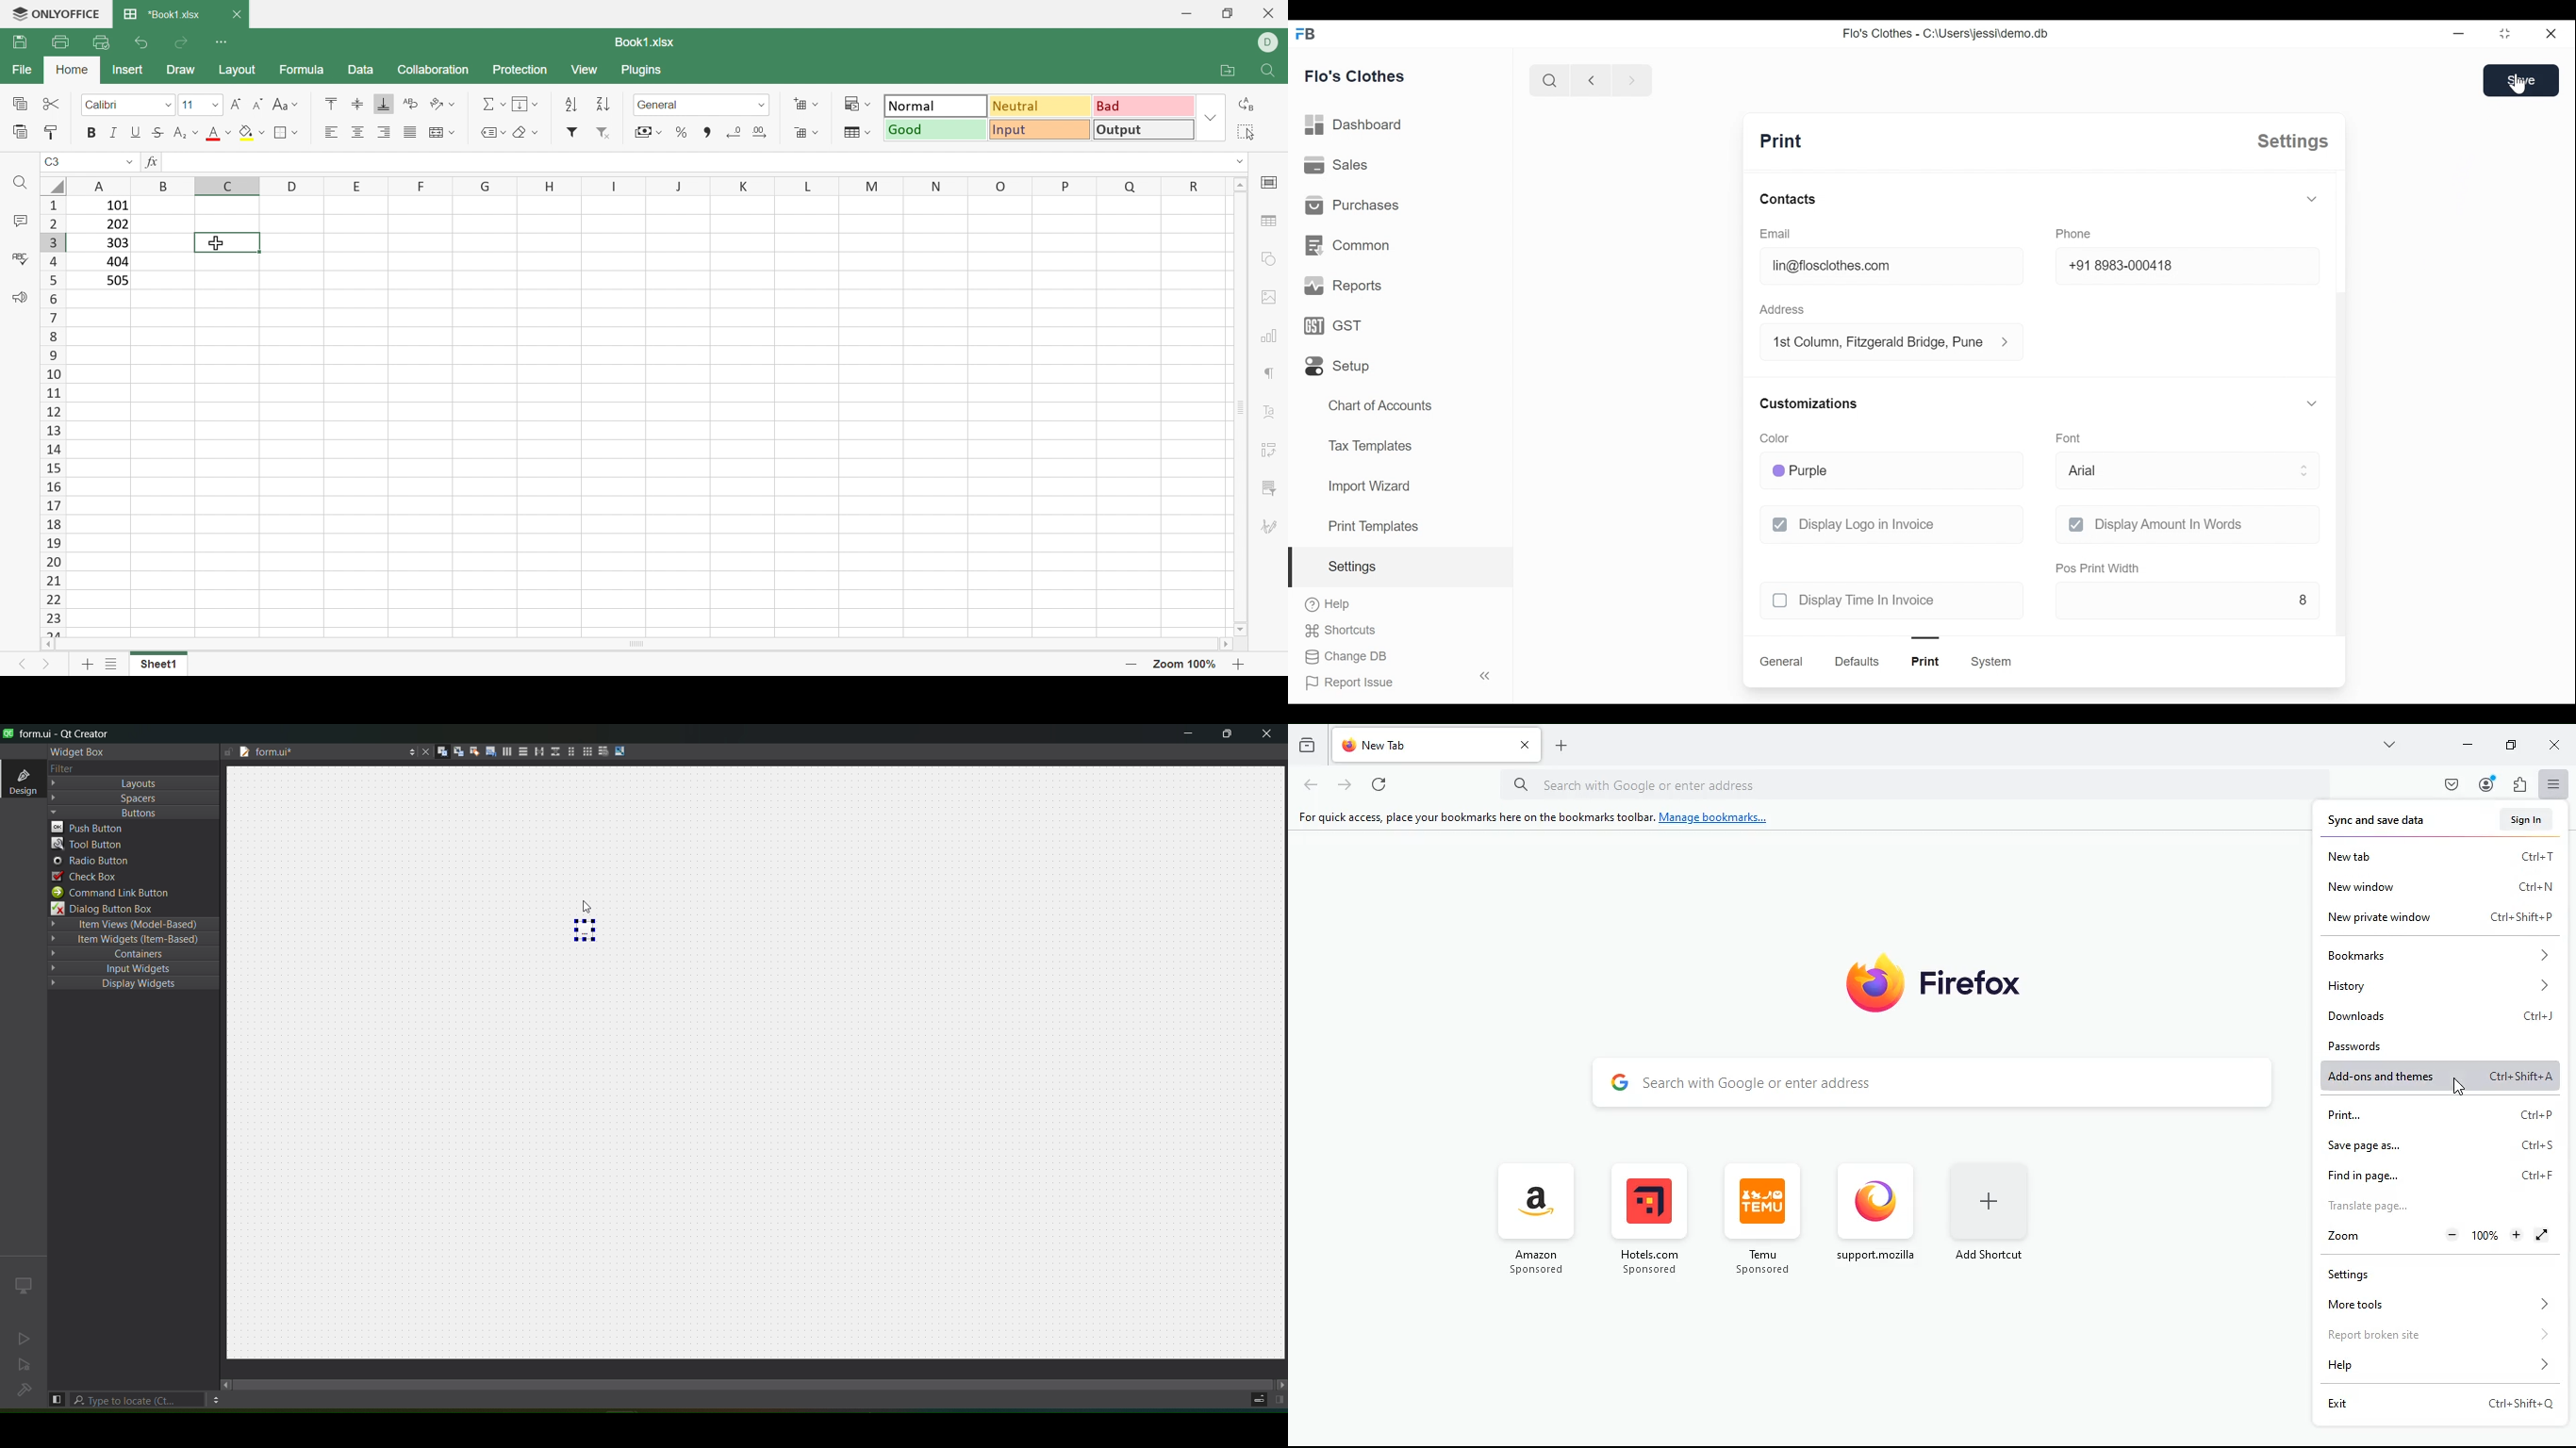 This screenshot has width=2576, height=1456. What do you see at coordinates (1877, 341) in the screenshot?
I see `1st column, fitzgerald bridge, Pune` at bounding box center [1877, 341].